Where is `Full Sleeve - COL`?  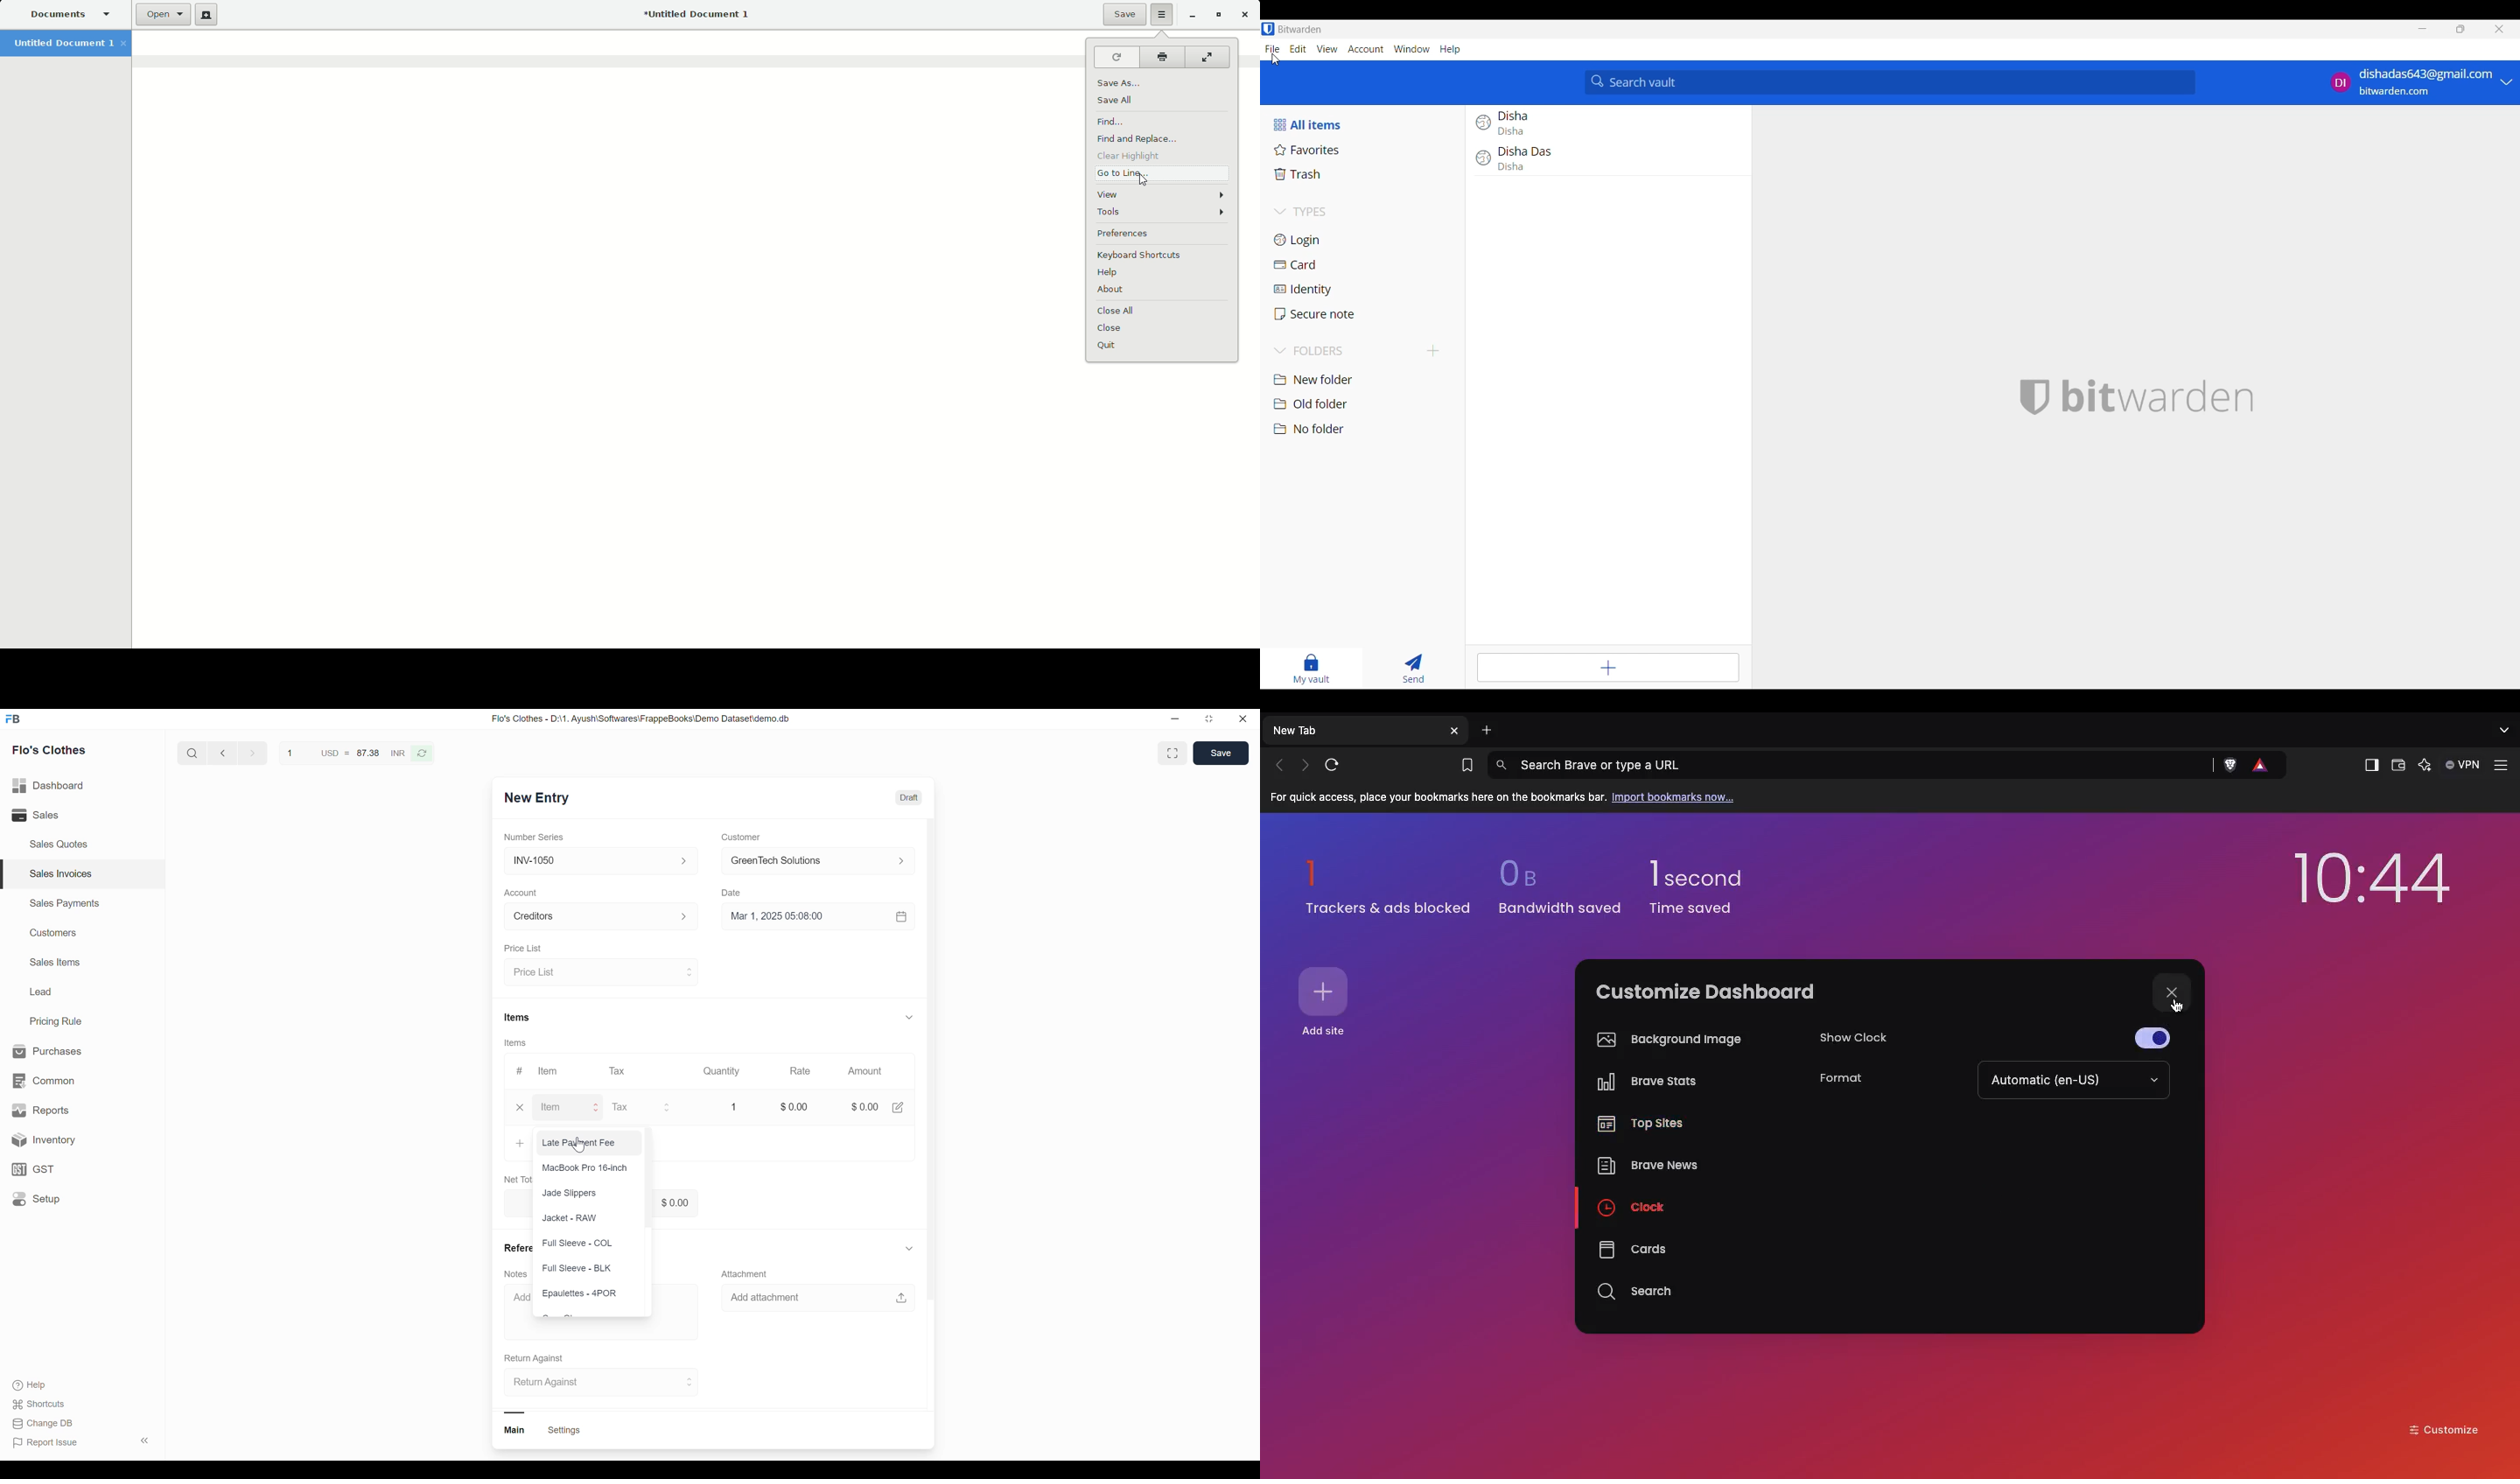
Full Sleeve - COL is located at coordinates (583, 1240).